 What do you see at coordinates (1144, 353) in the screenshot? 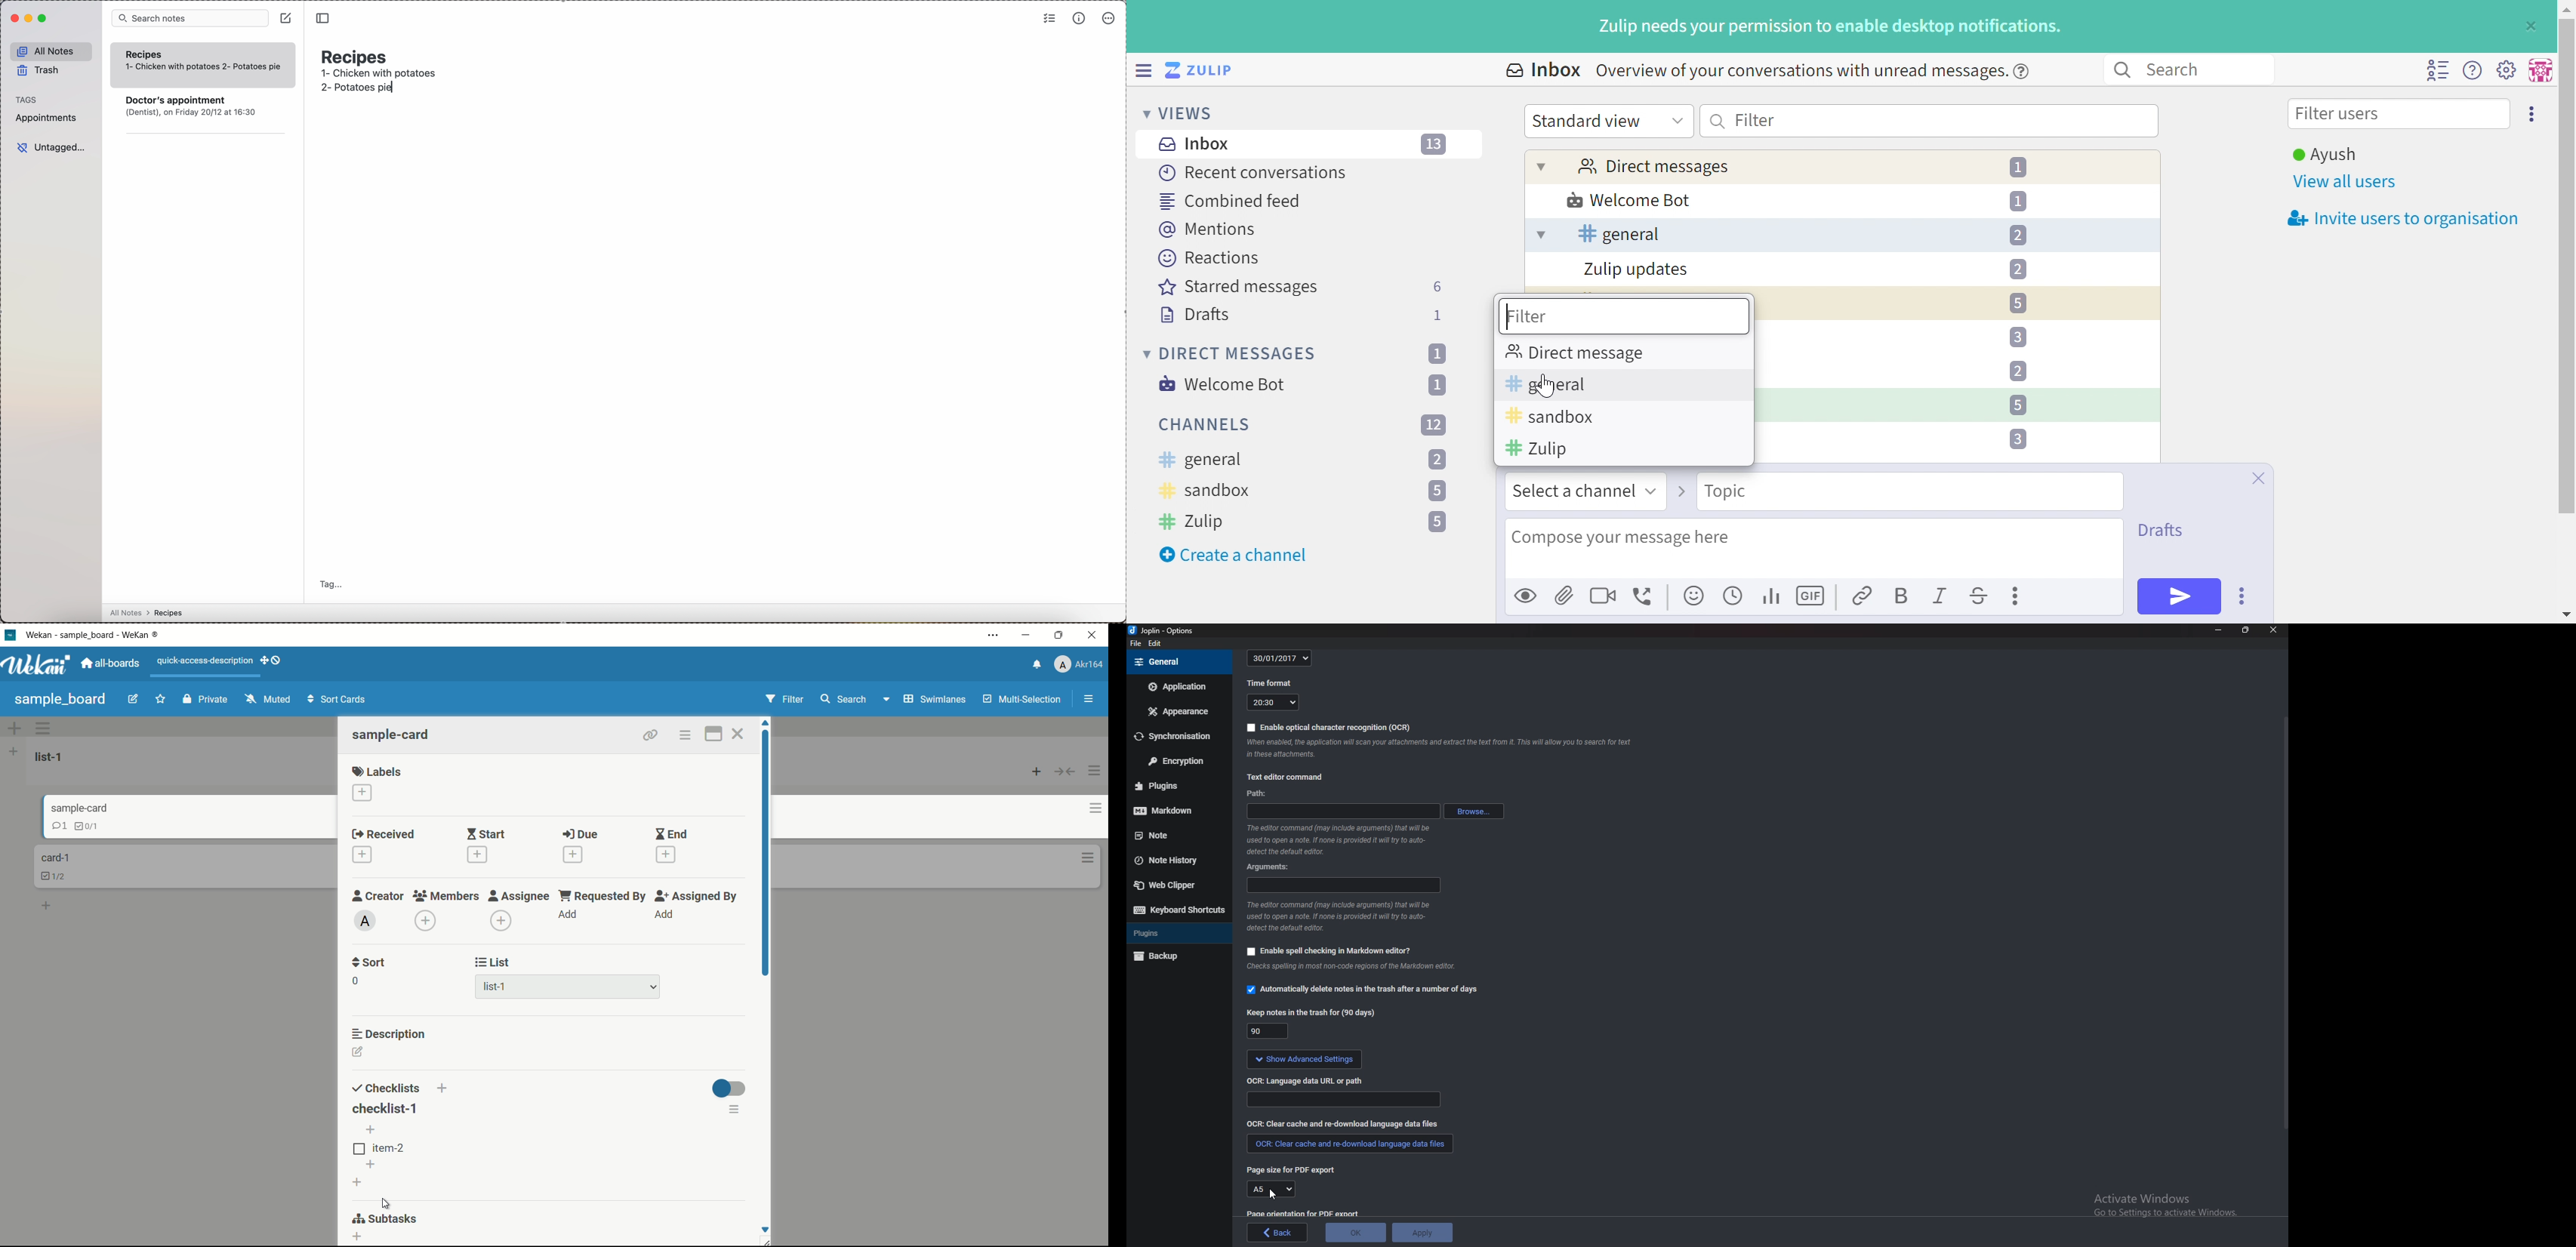
I see `Drop Down` at bounding box center [1144, 353].